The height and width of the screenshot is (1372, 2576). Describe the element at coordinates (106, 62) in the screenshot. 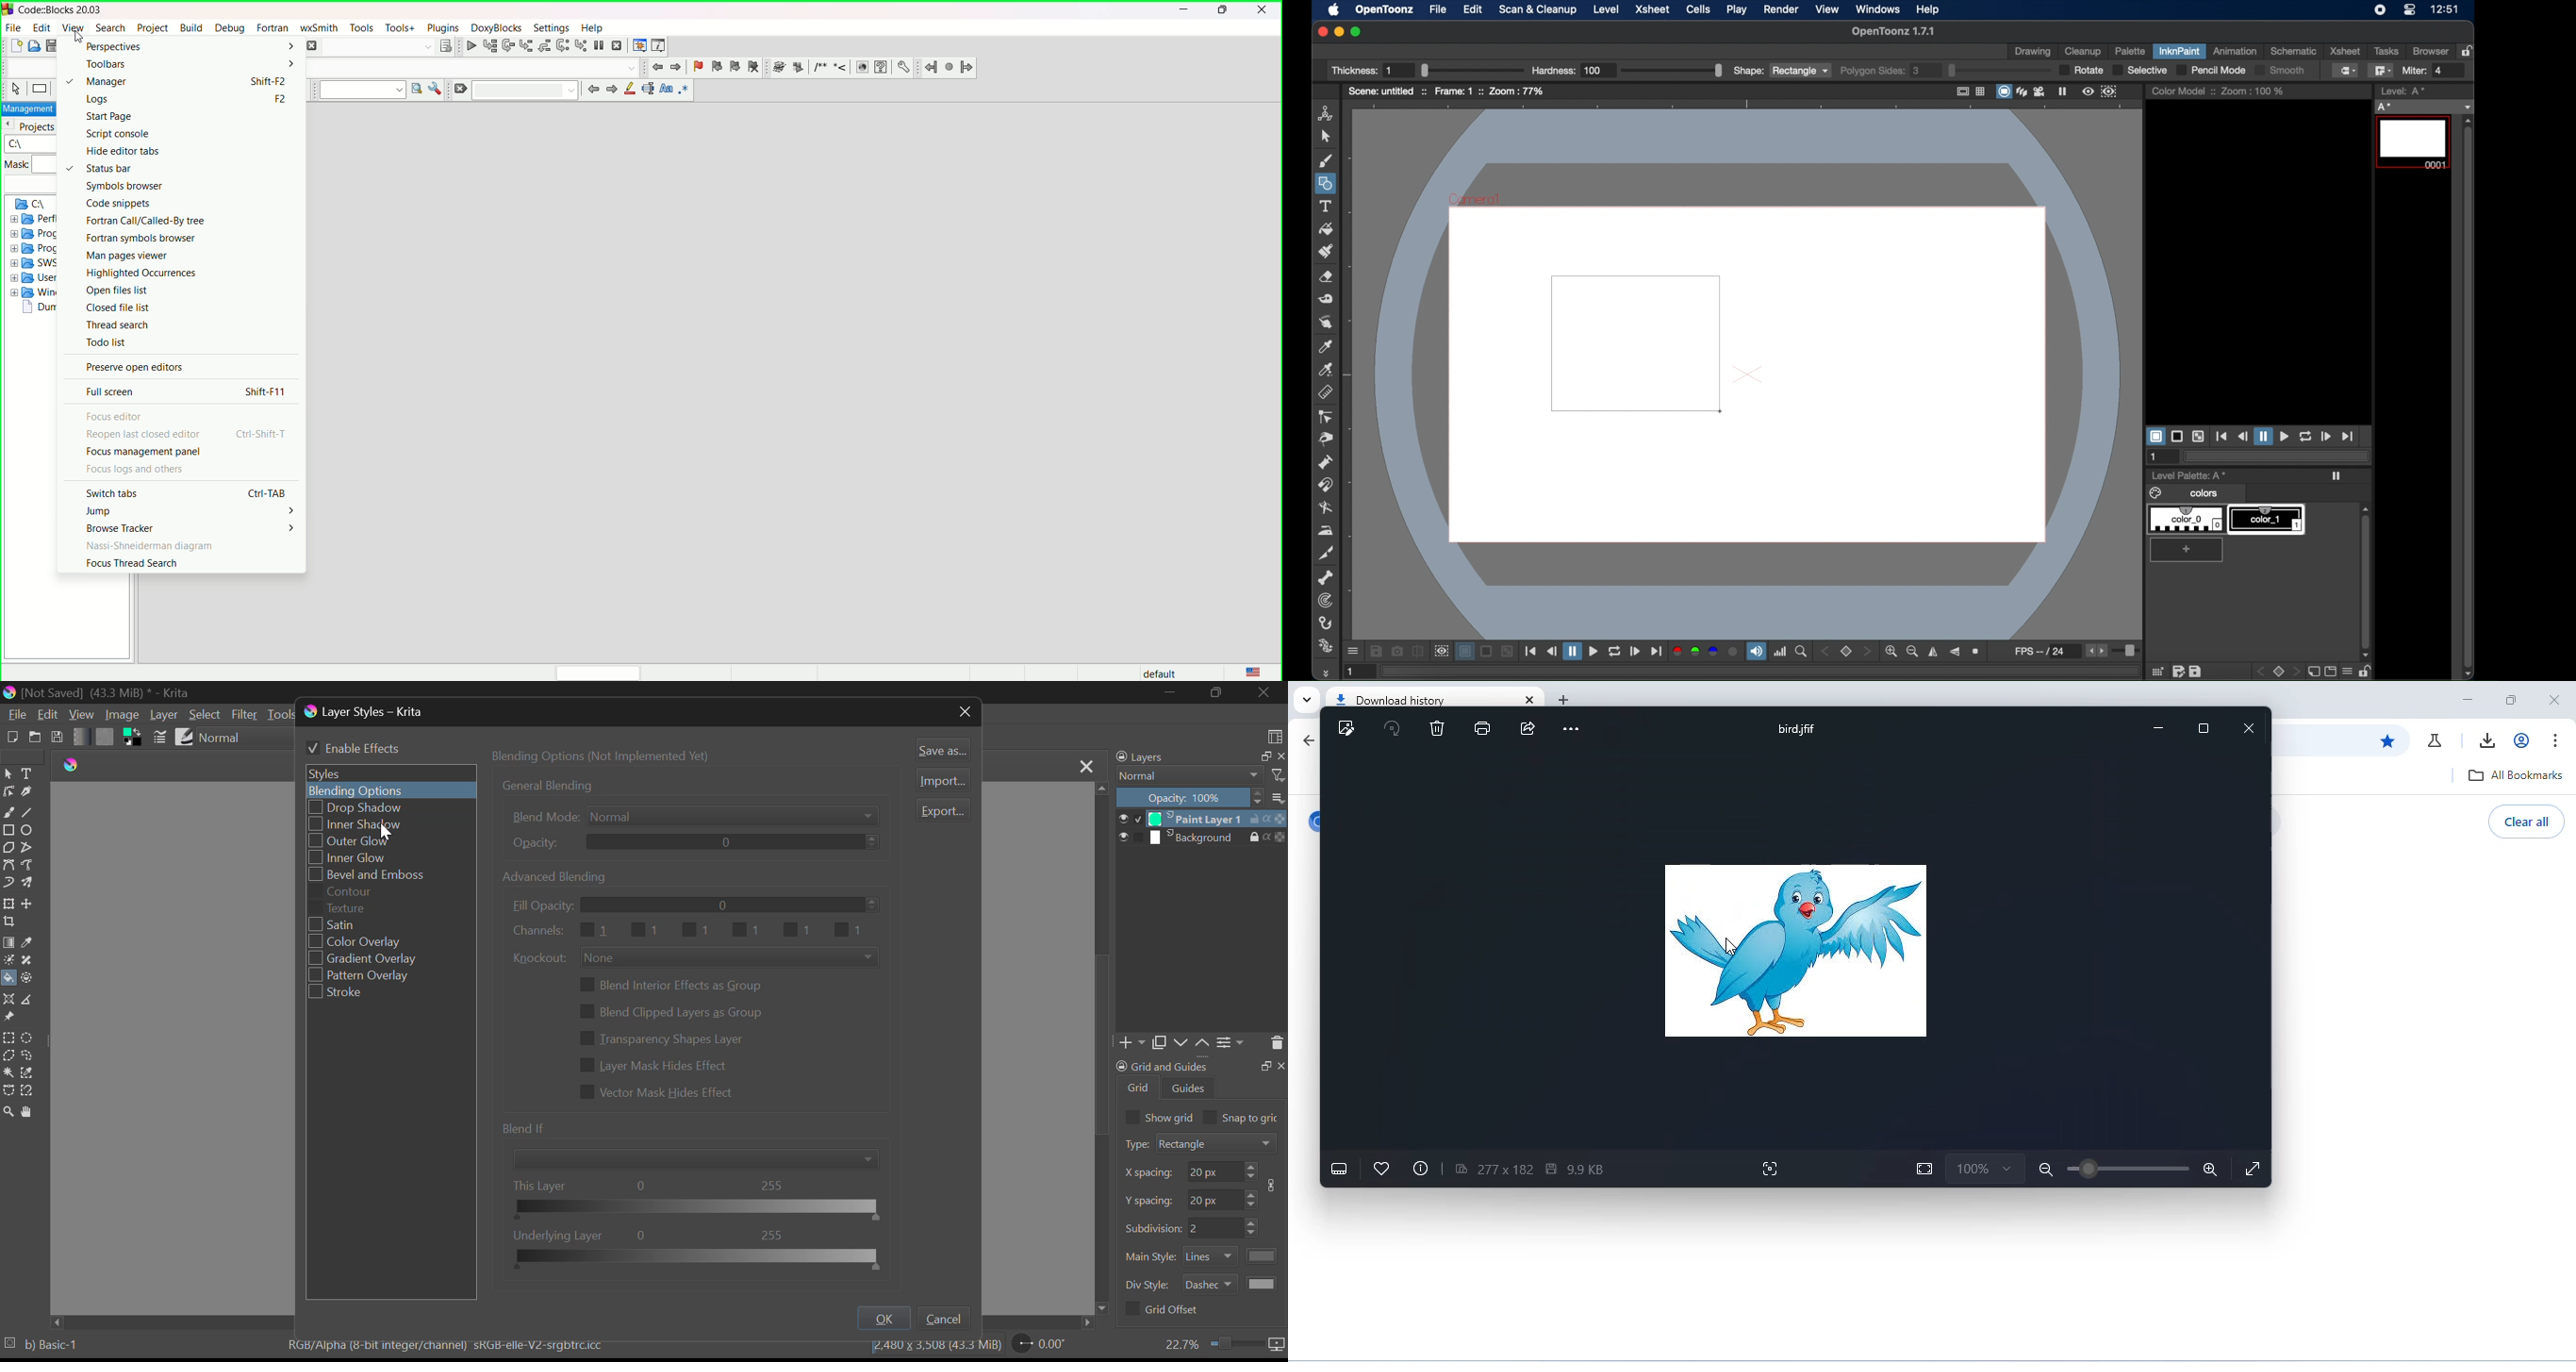

I see `toolbars` at that location.